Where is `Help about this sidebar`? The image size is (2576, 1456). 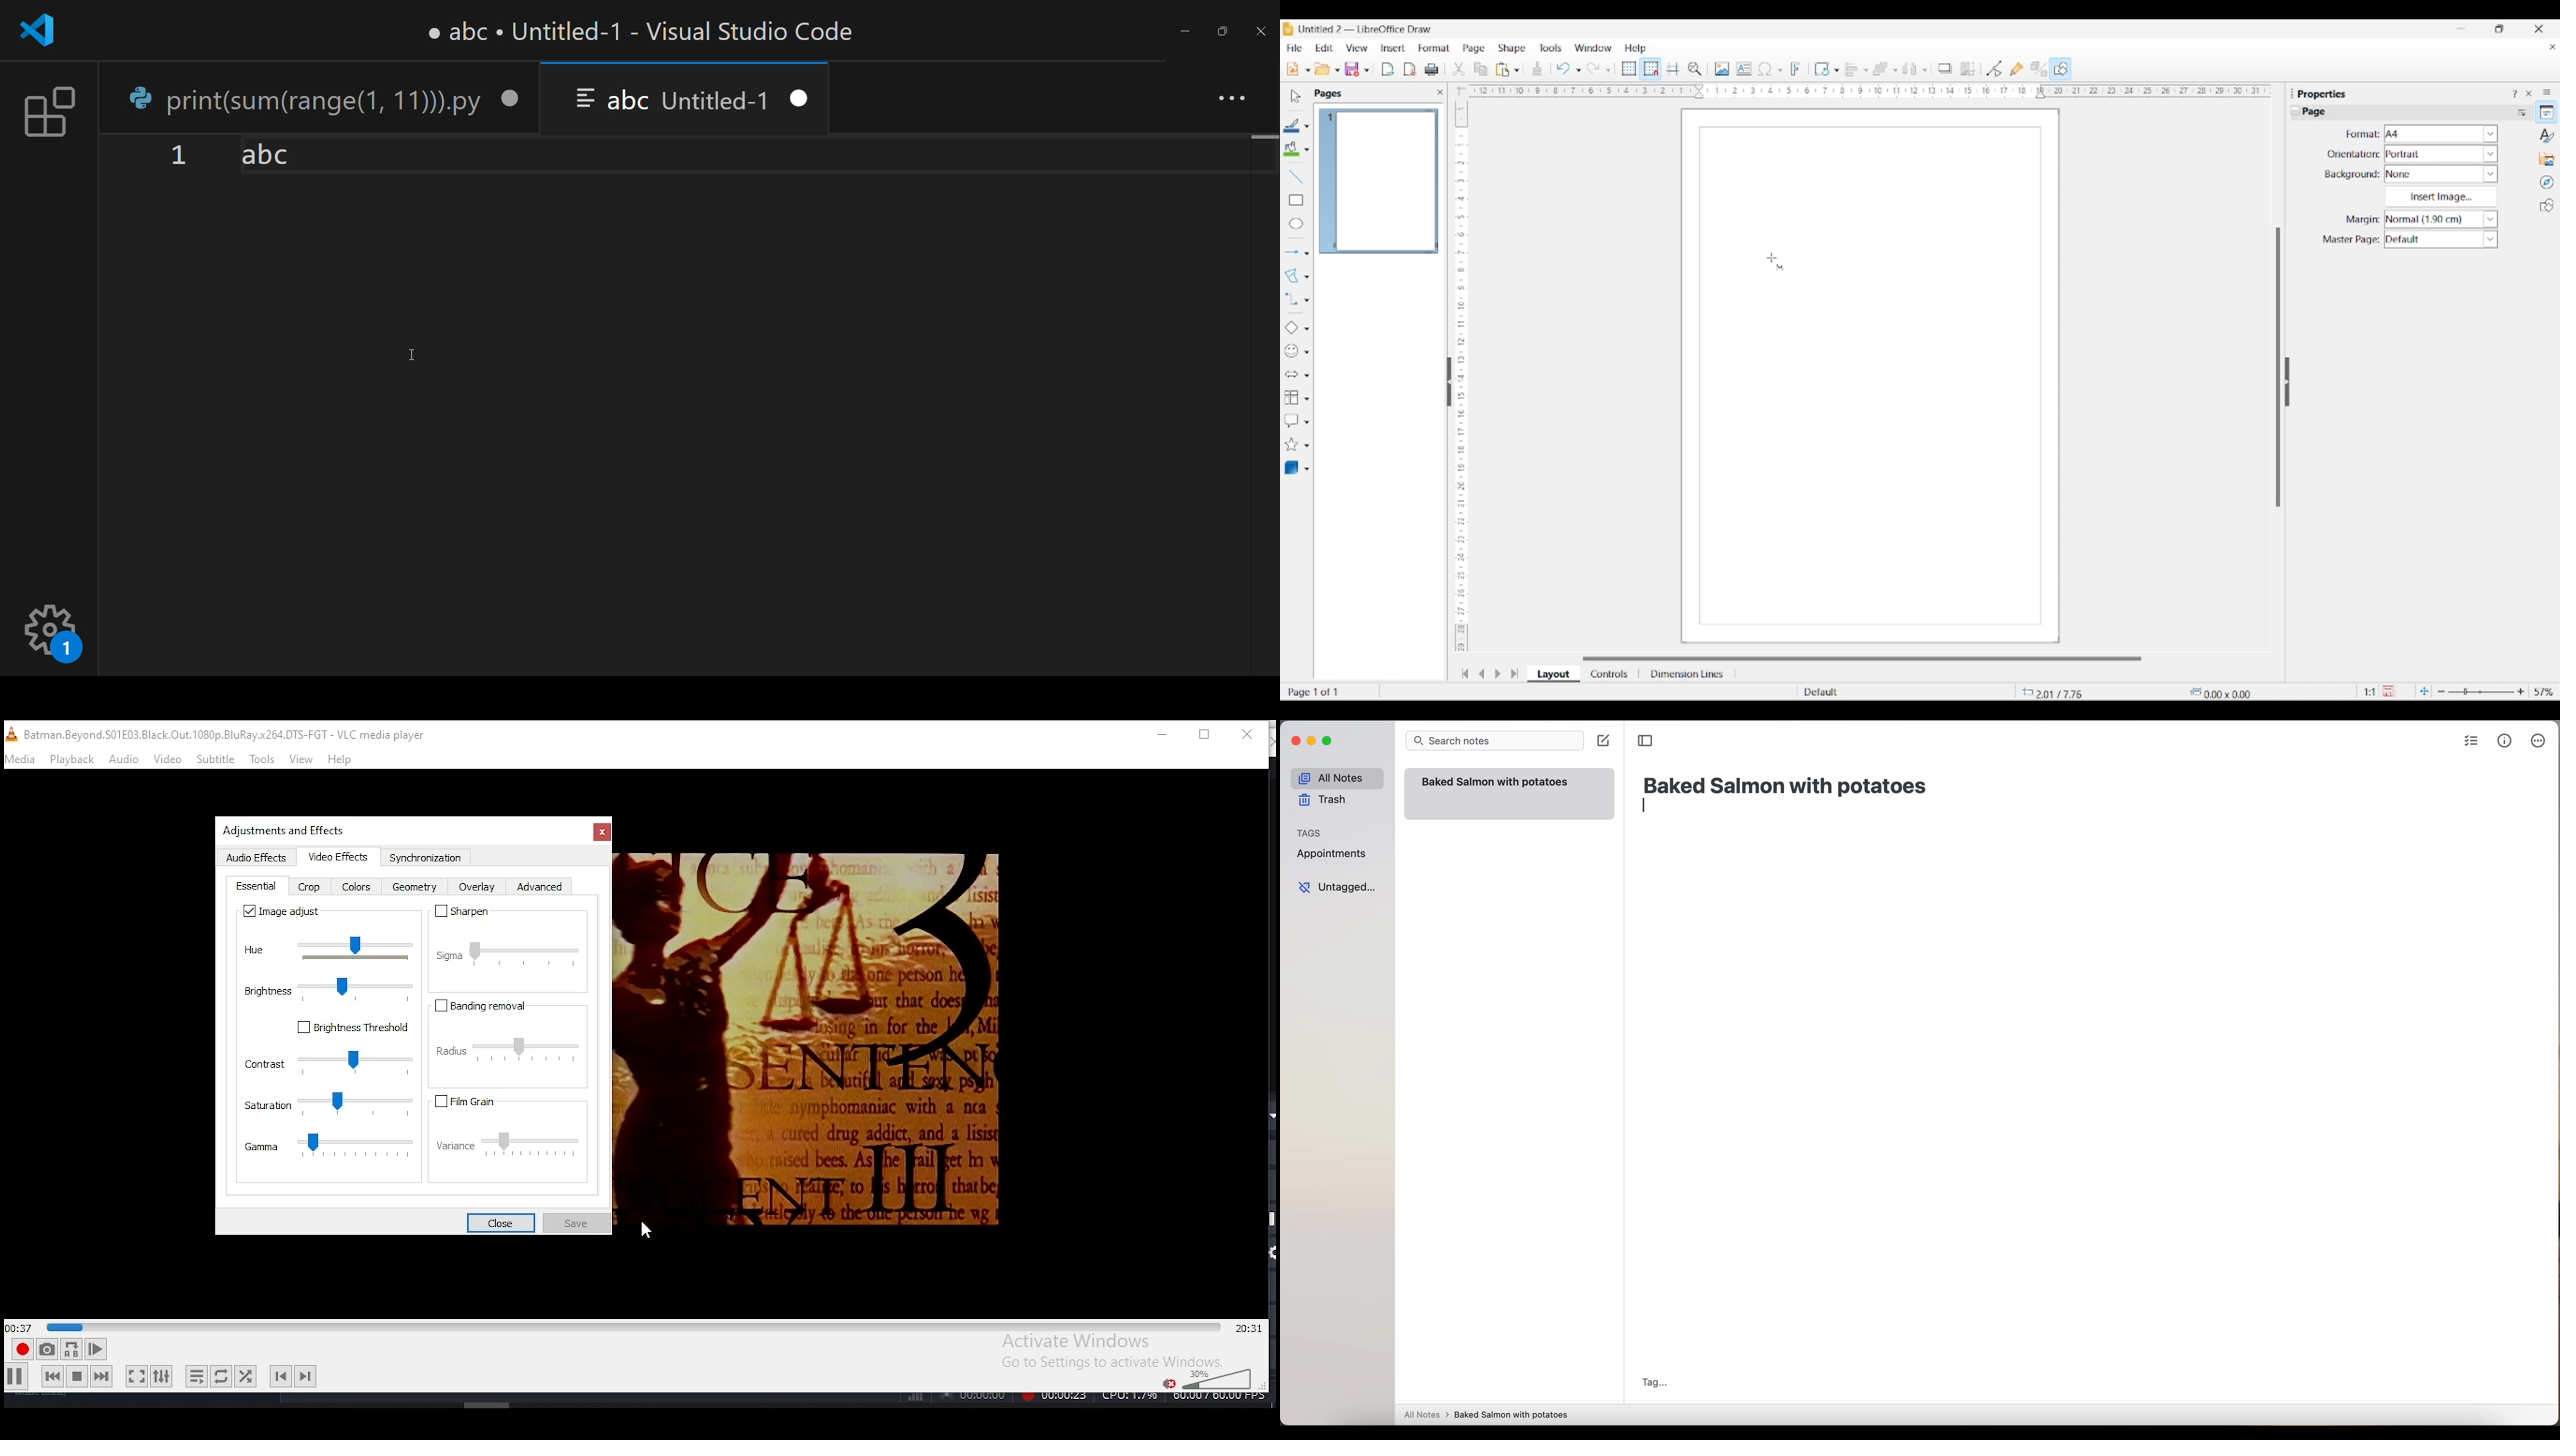
Help about this sidebar is located at coordinates (2514, 93).